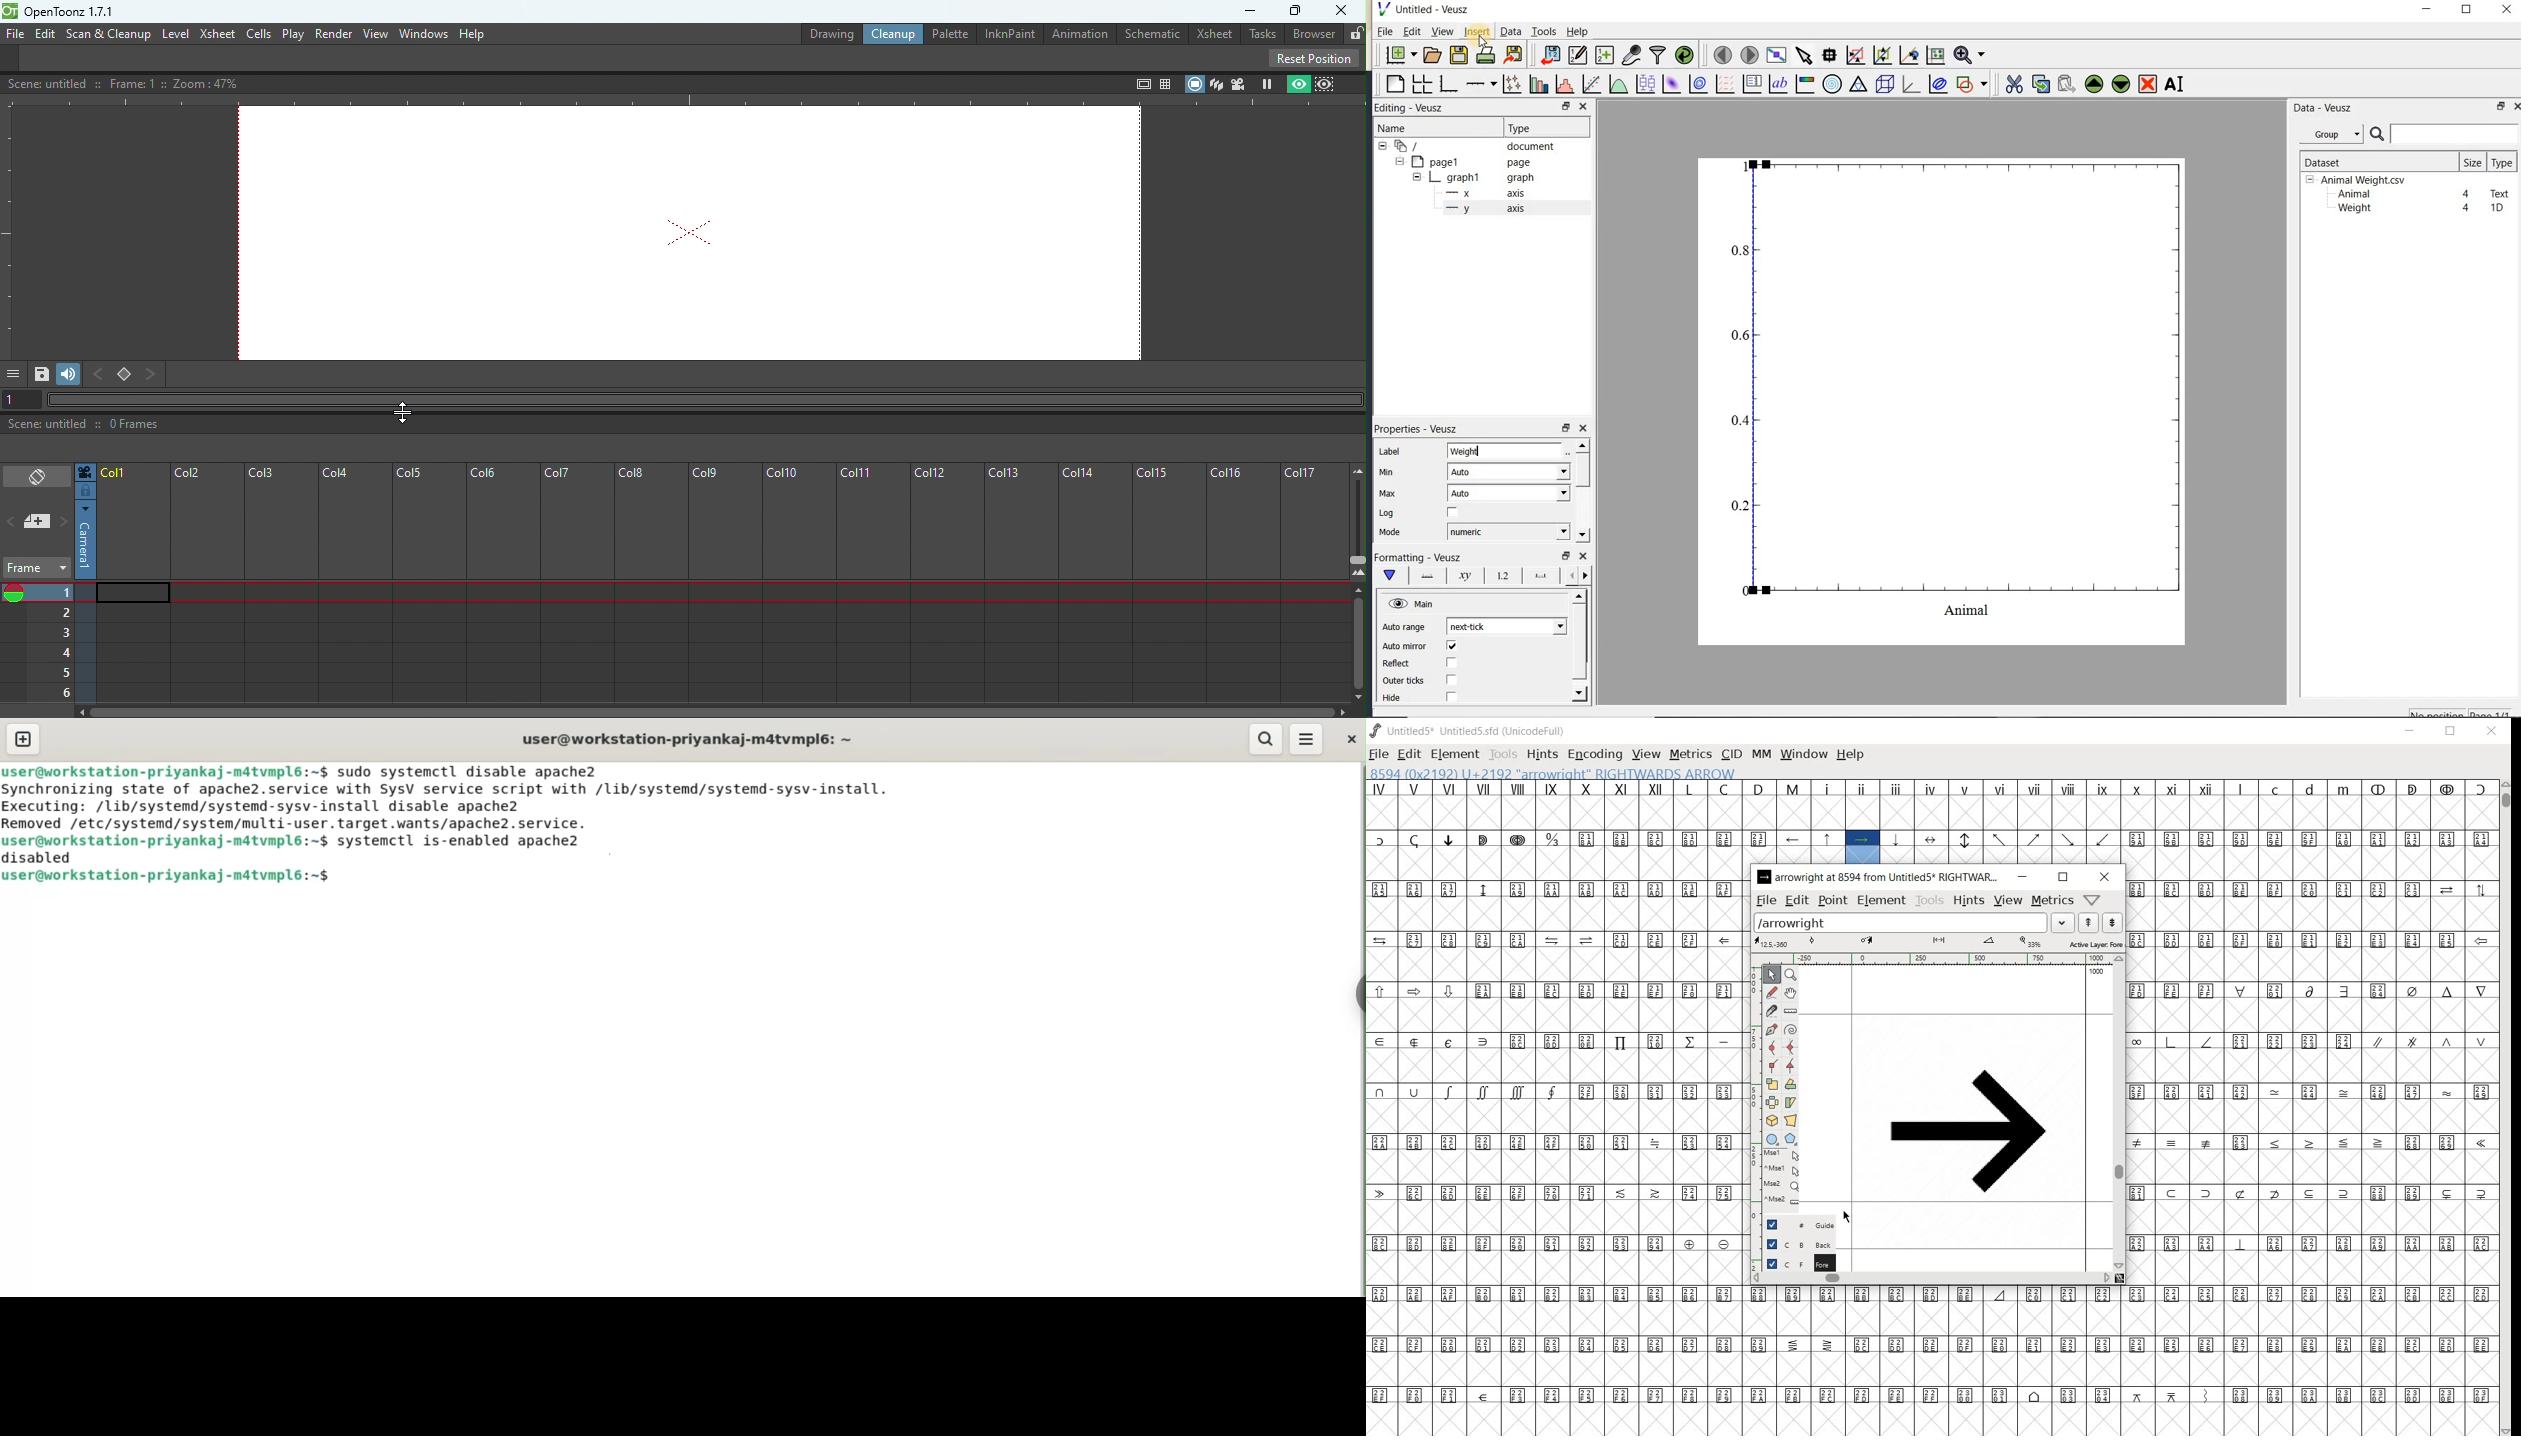 The width and height of the screenshot is (2548, 1456). I want to click on Maximize, so click(1296, 11).